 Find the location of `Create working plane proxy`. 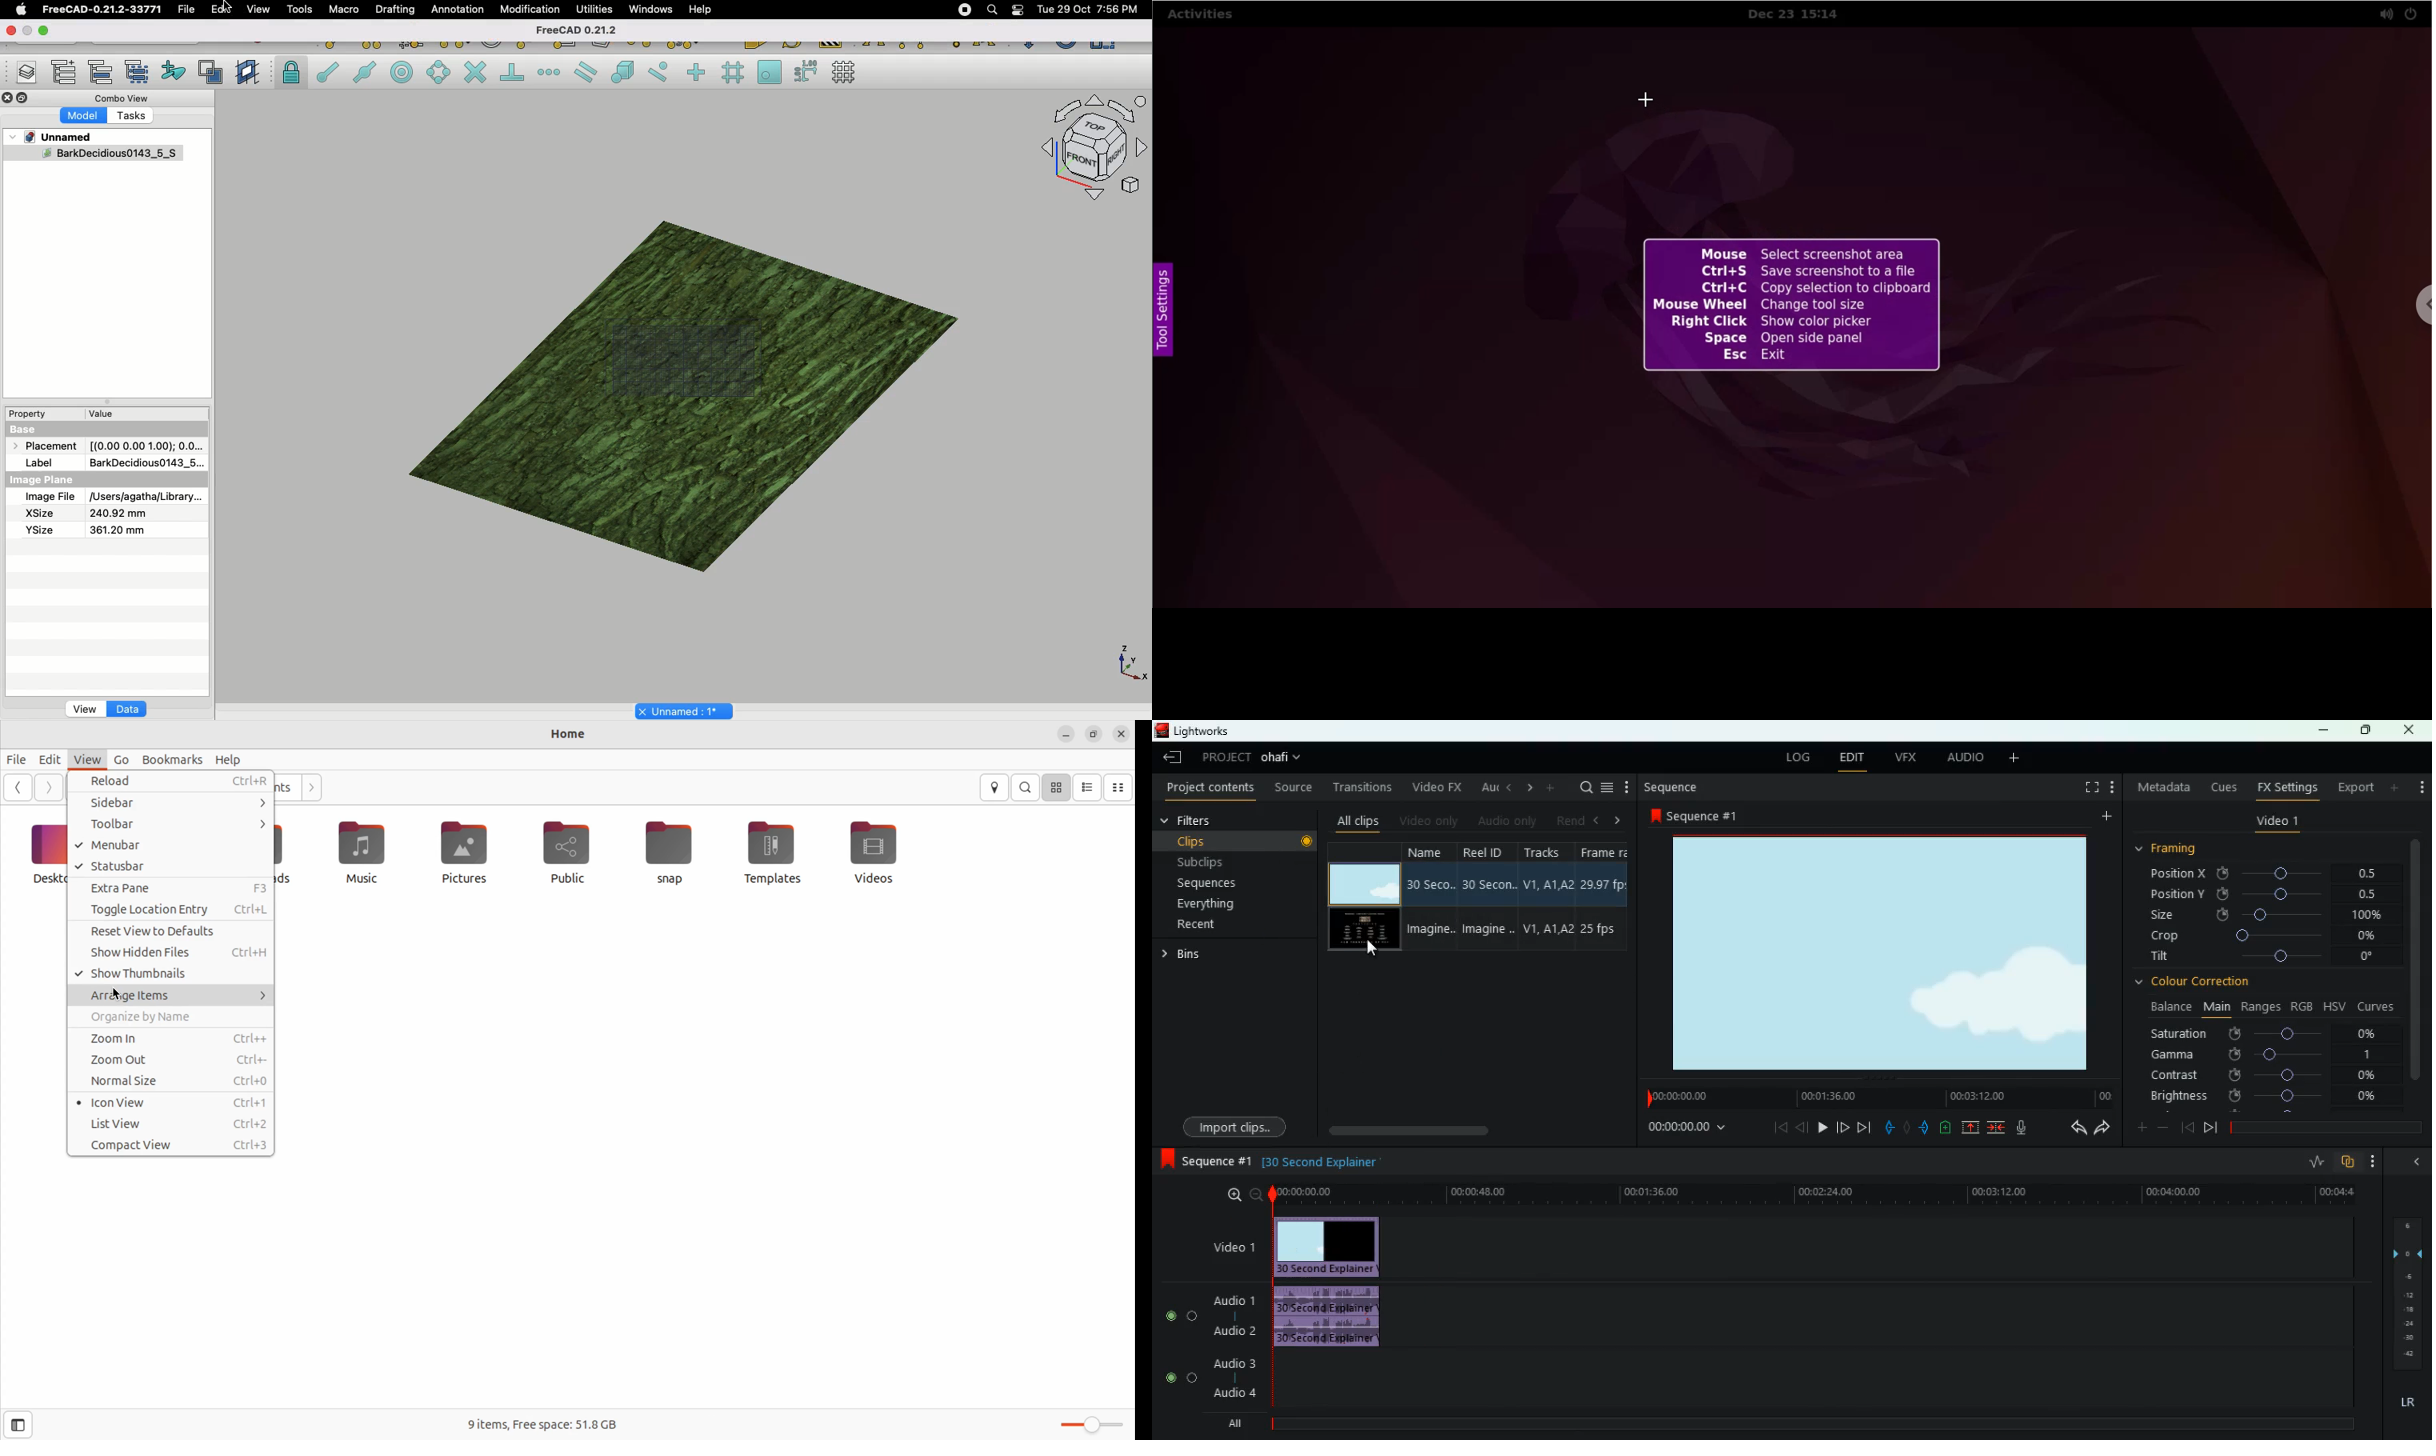

Create working plane proxy is located at coordinates (214, 73).